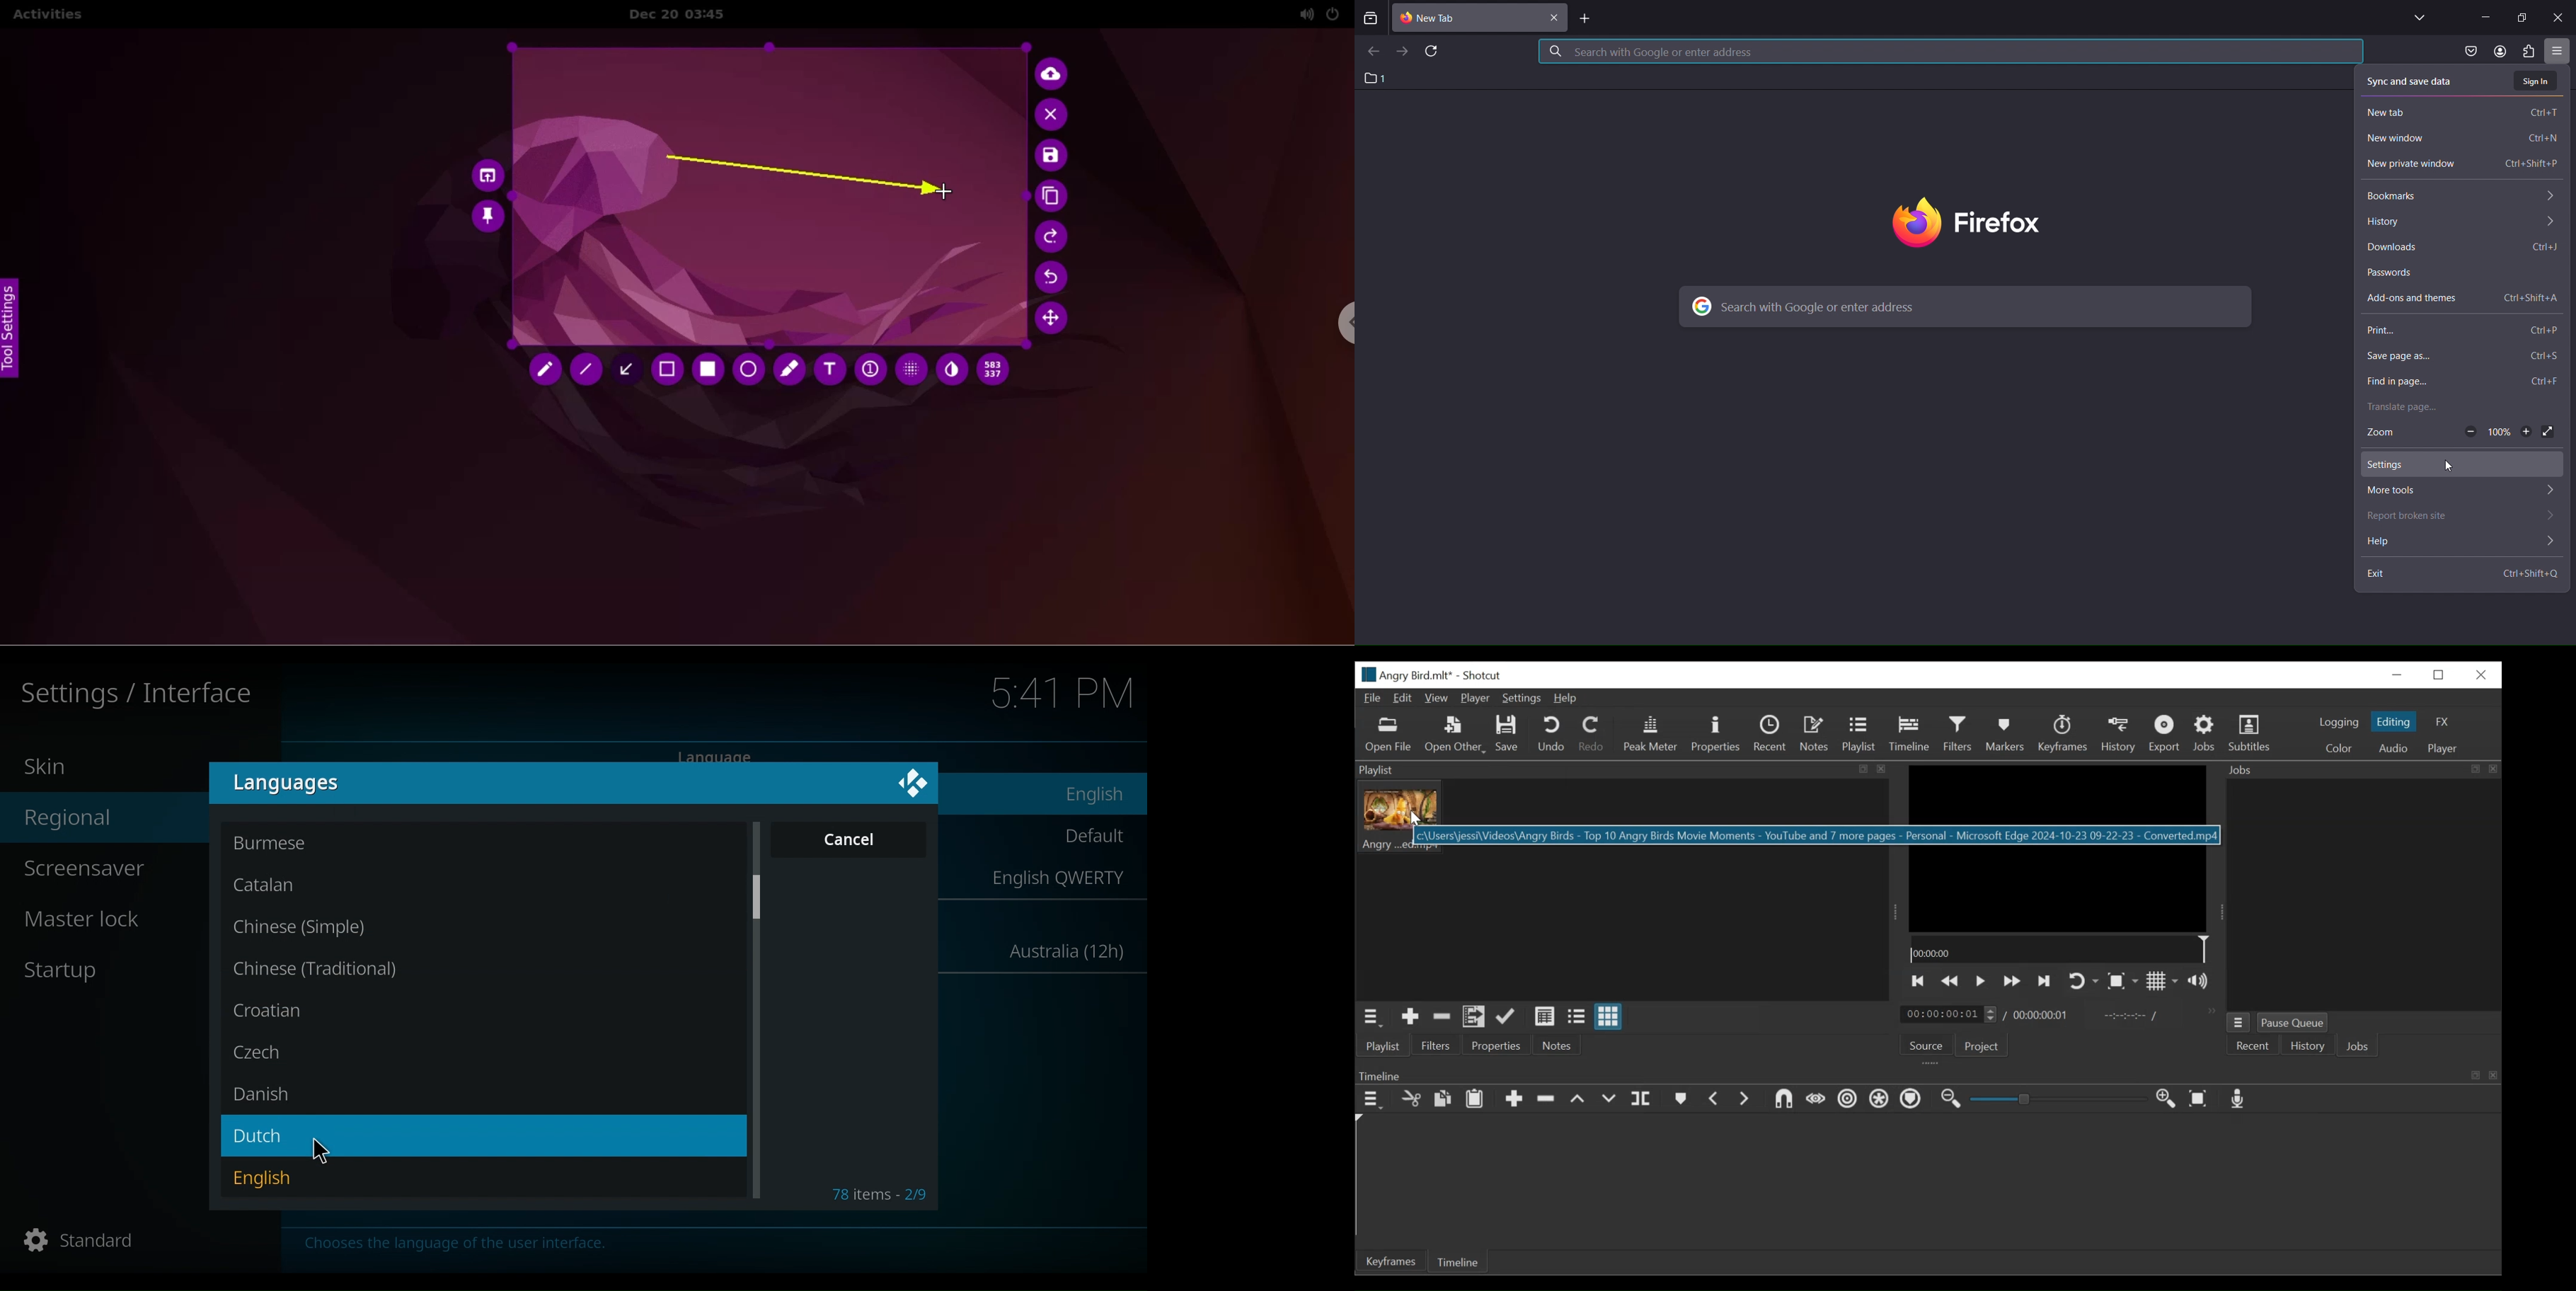  What do you see at coordinates (2340, 723) in the screenshot?
I see `logging` at bounding box center [2340, 723].